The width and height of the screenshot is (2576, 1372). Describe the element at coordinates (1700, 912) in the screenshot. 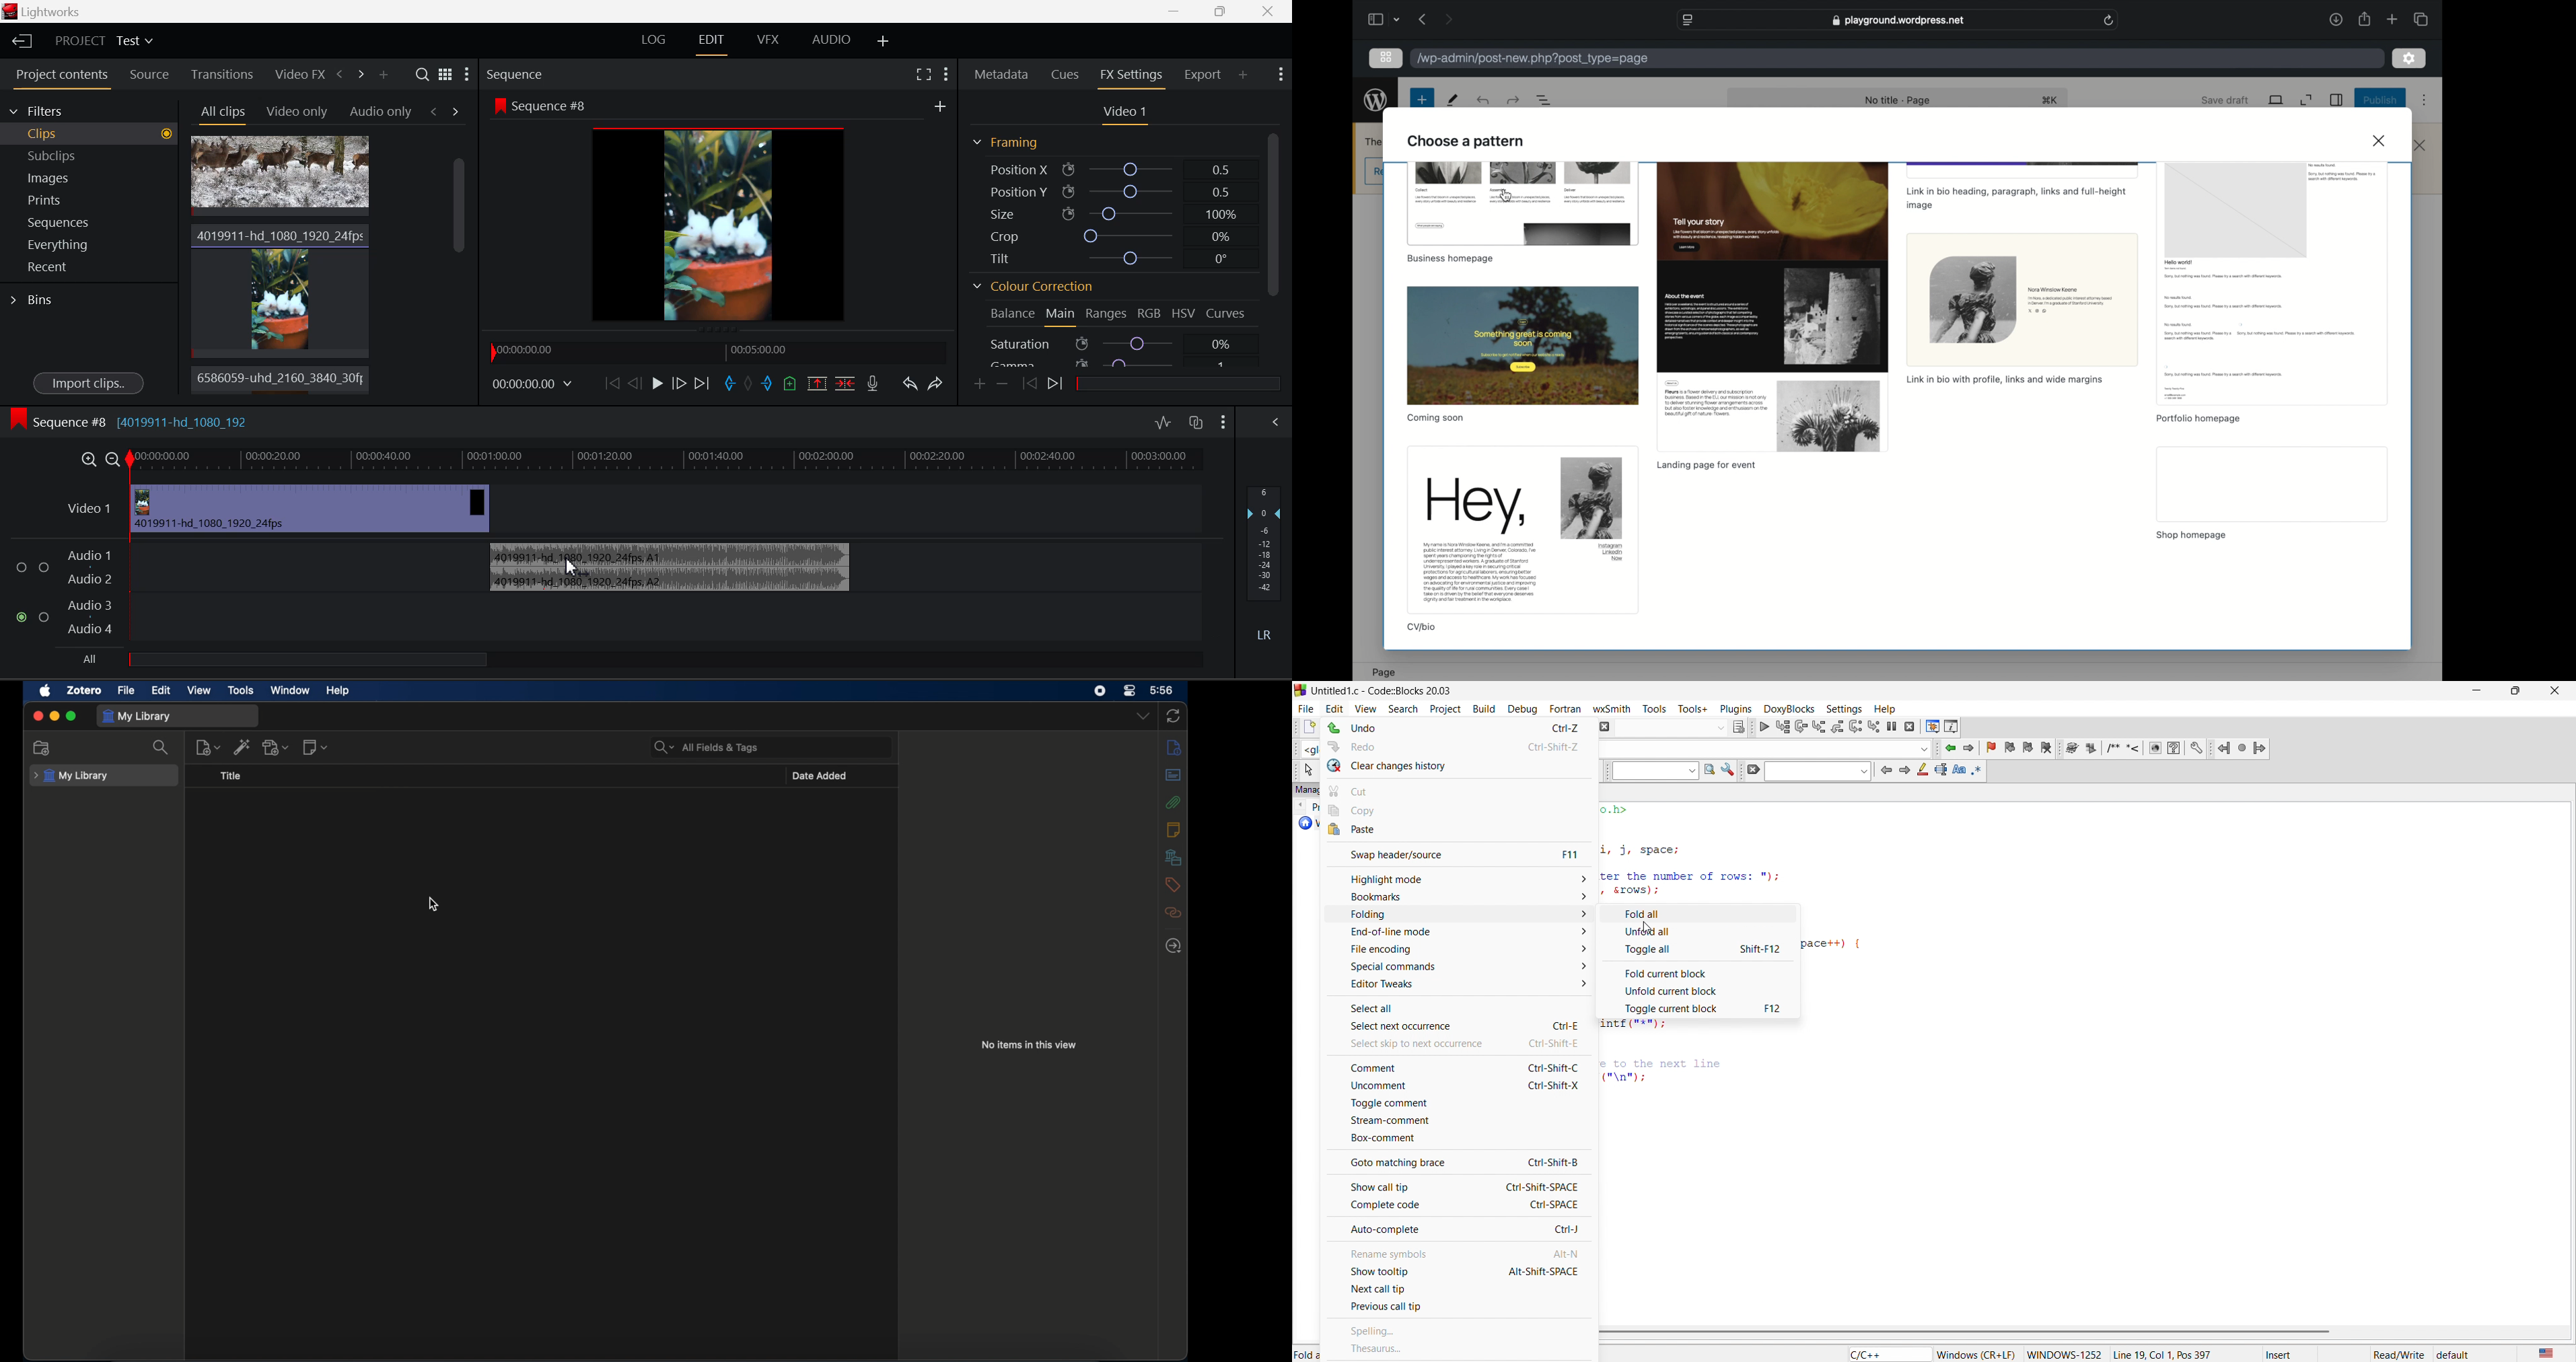

I see `` at that location.